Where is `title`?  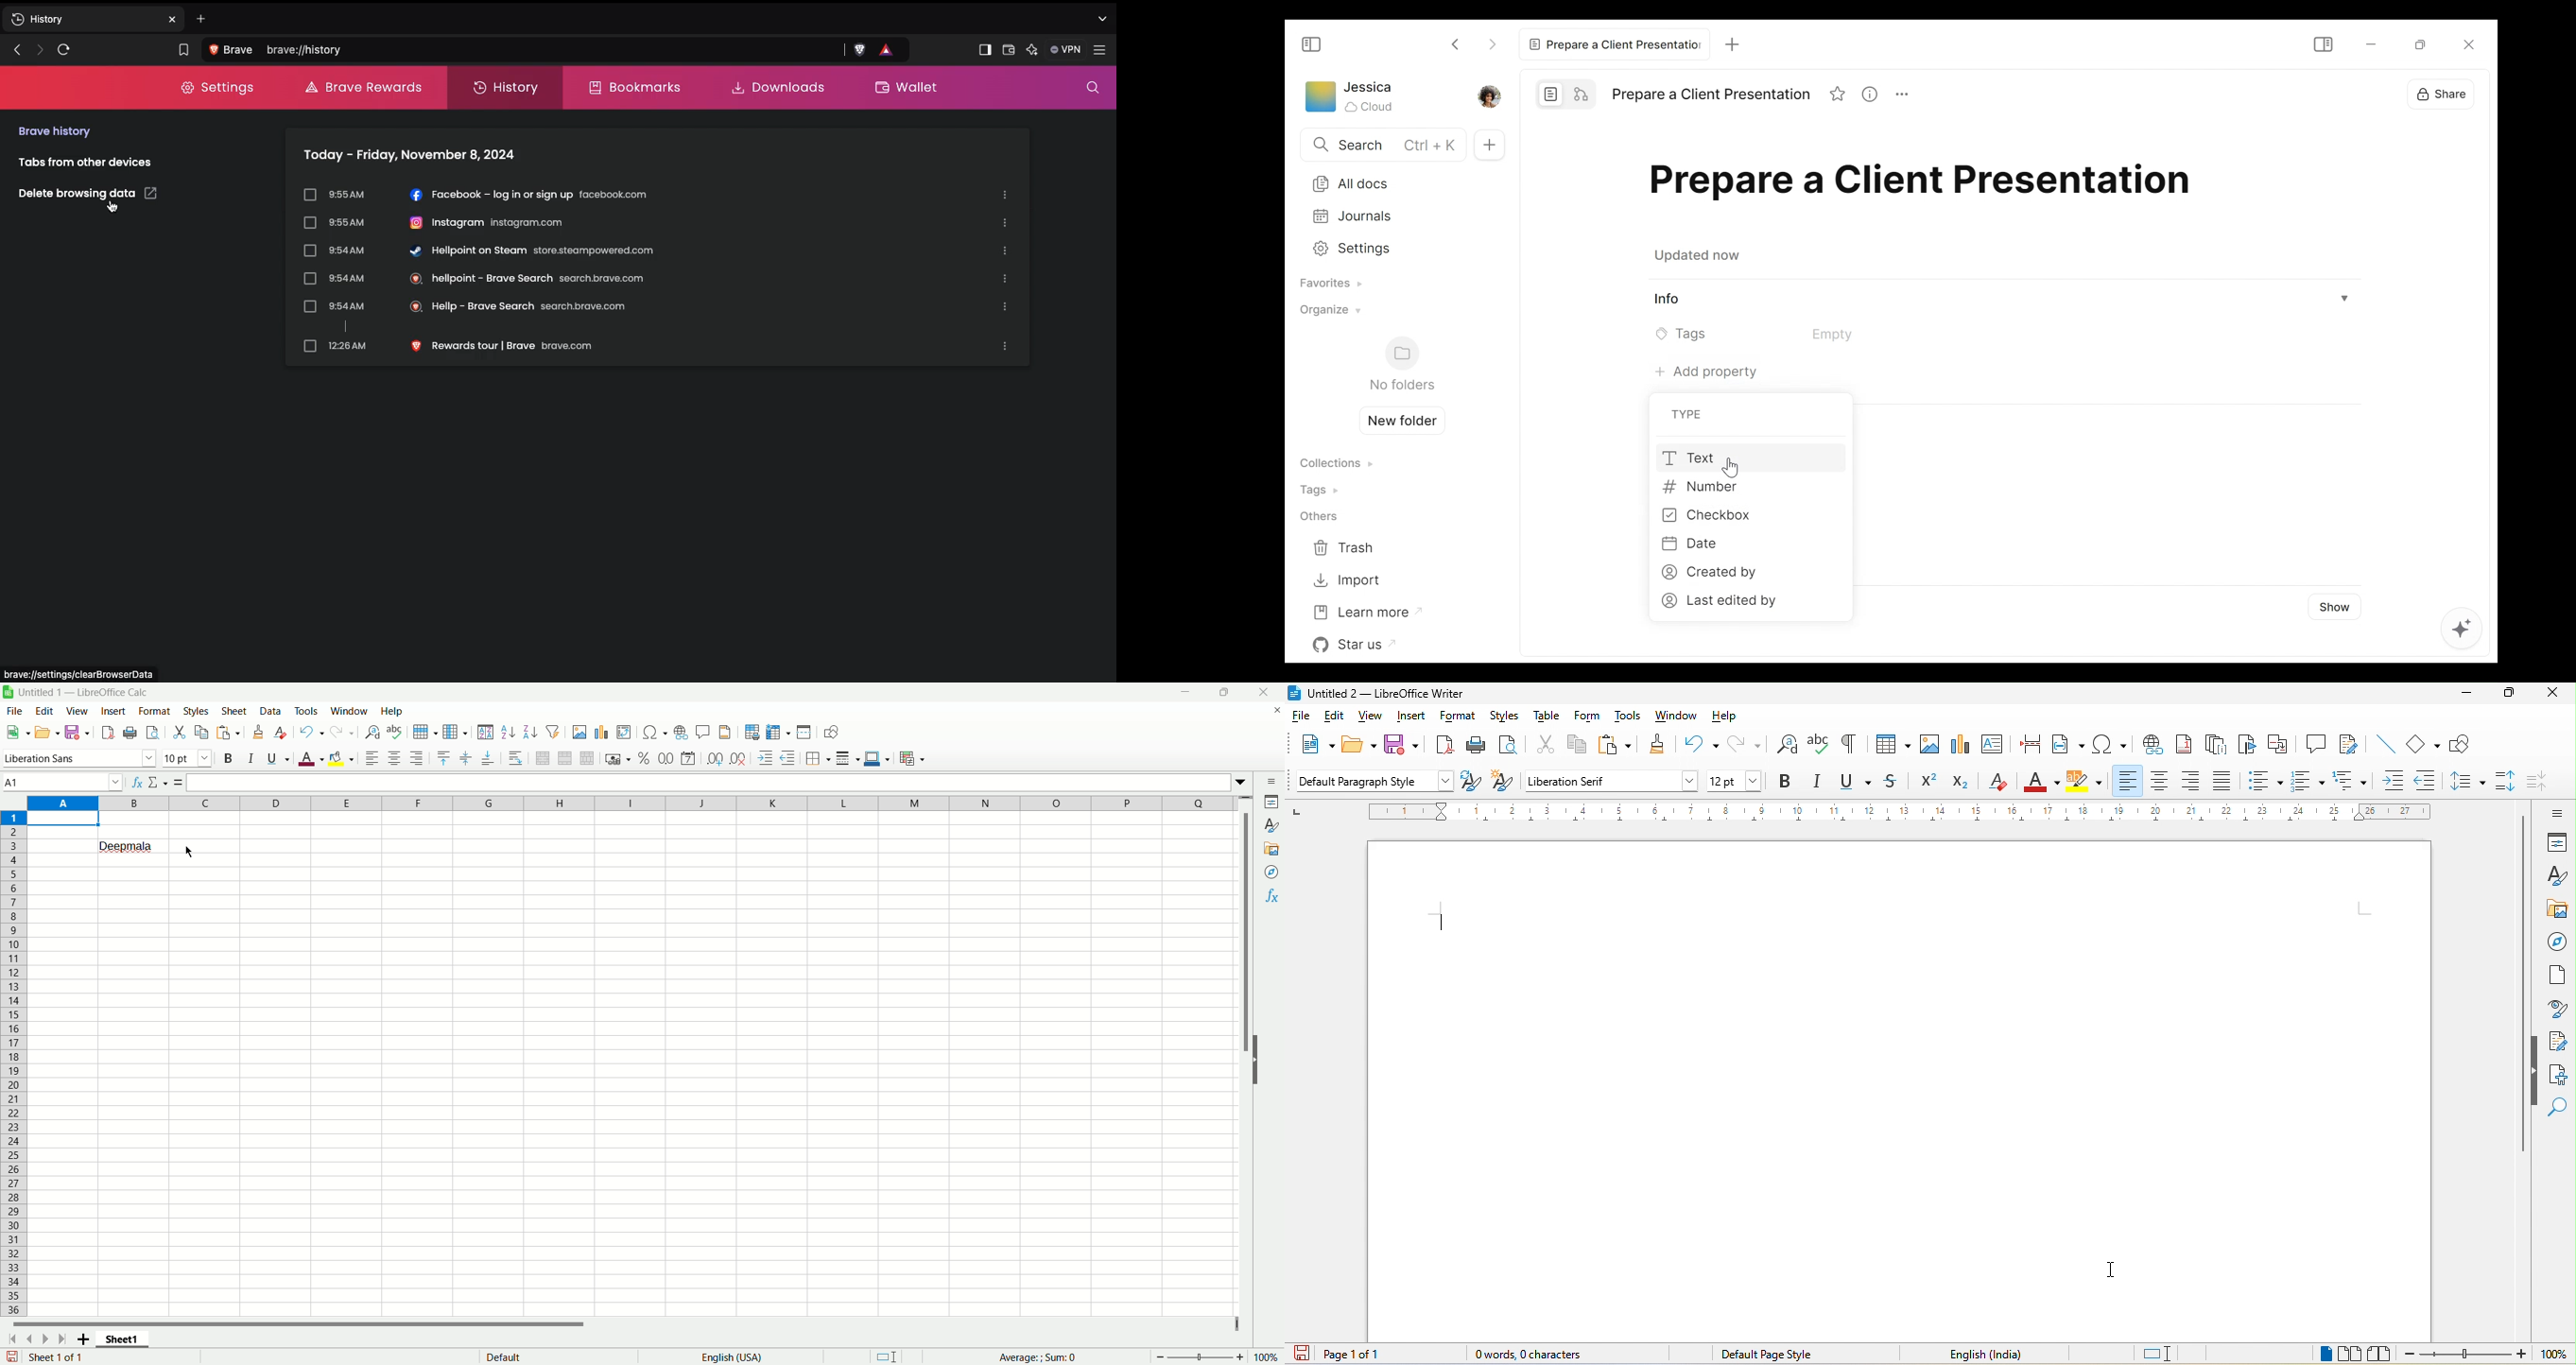 title is located at coordinates (1384, 694).